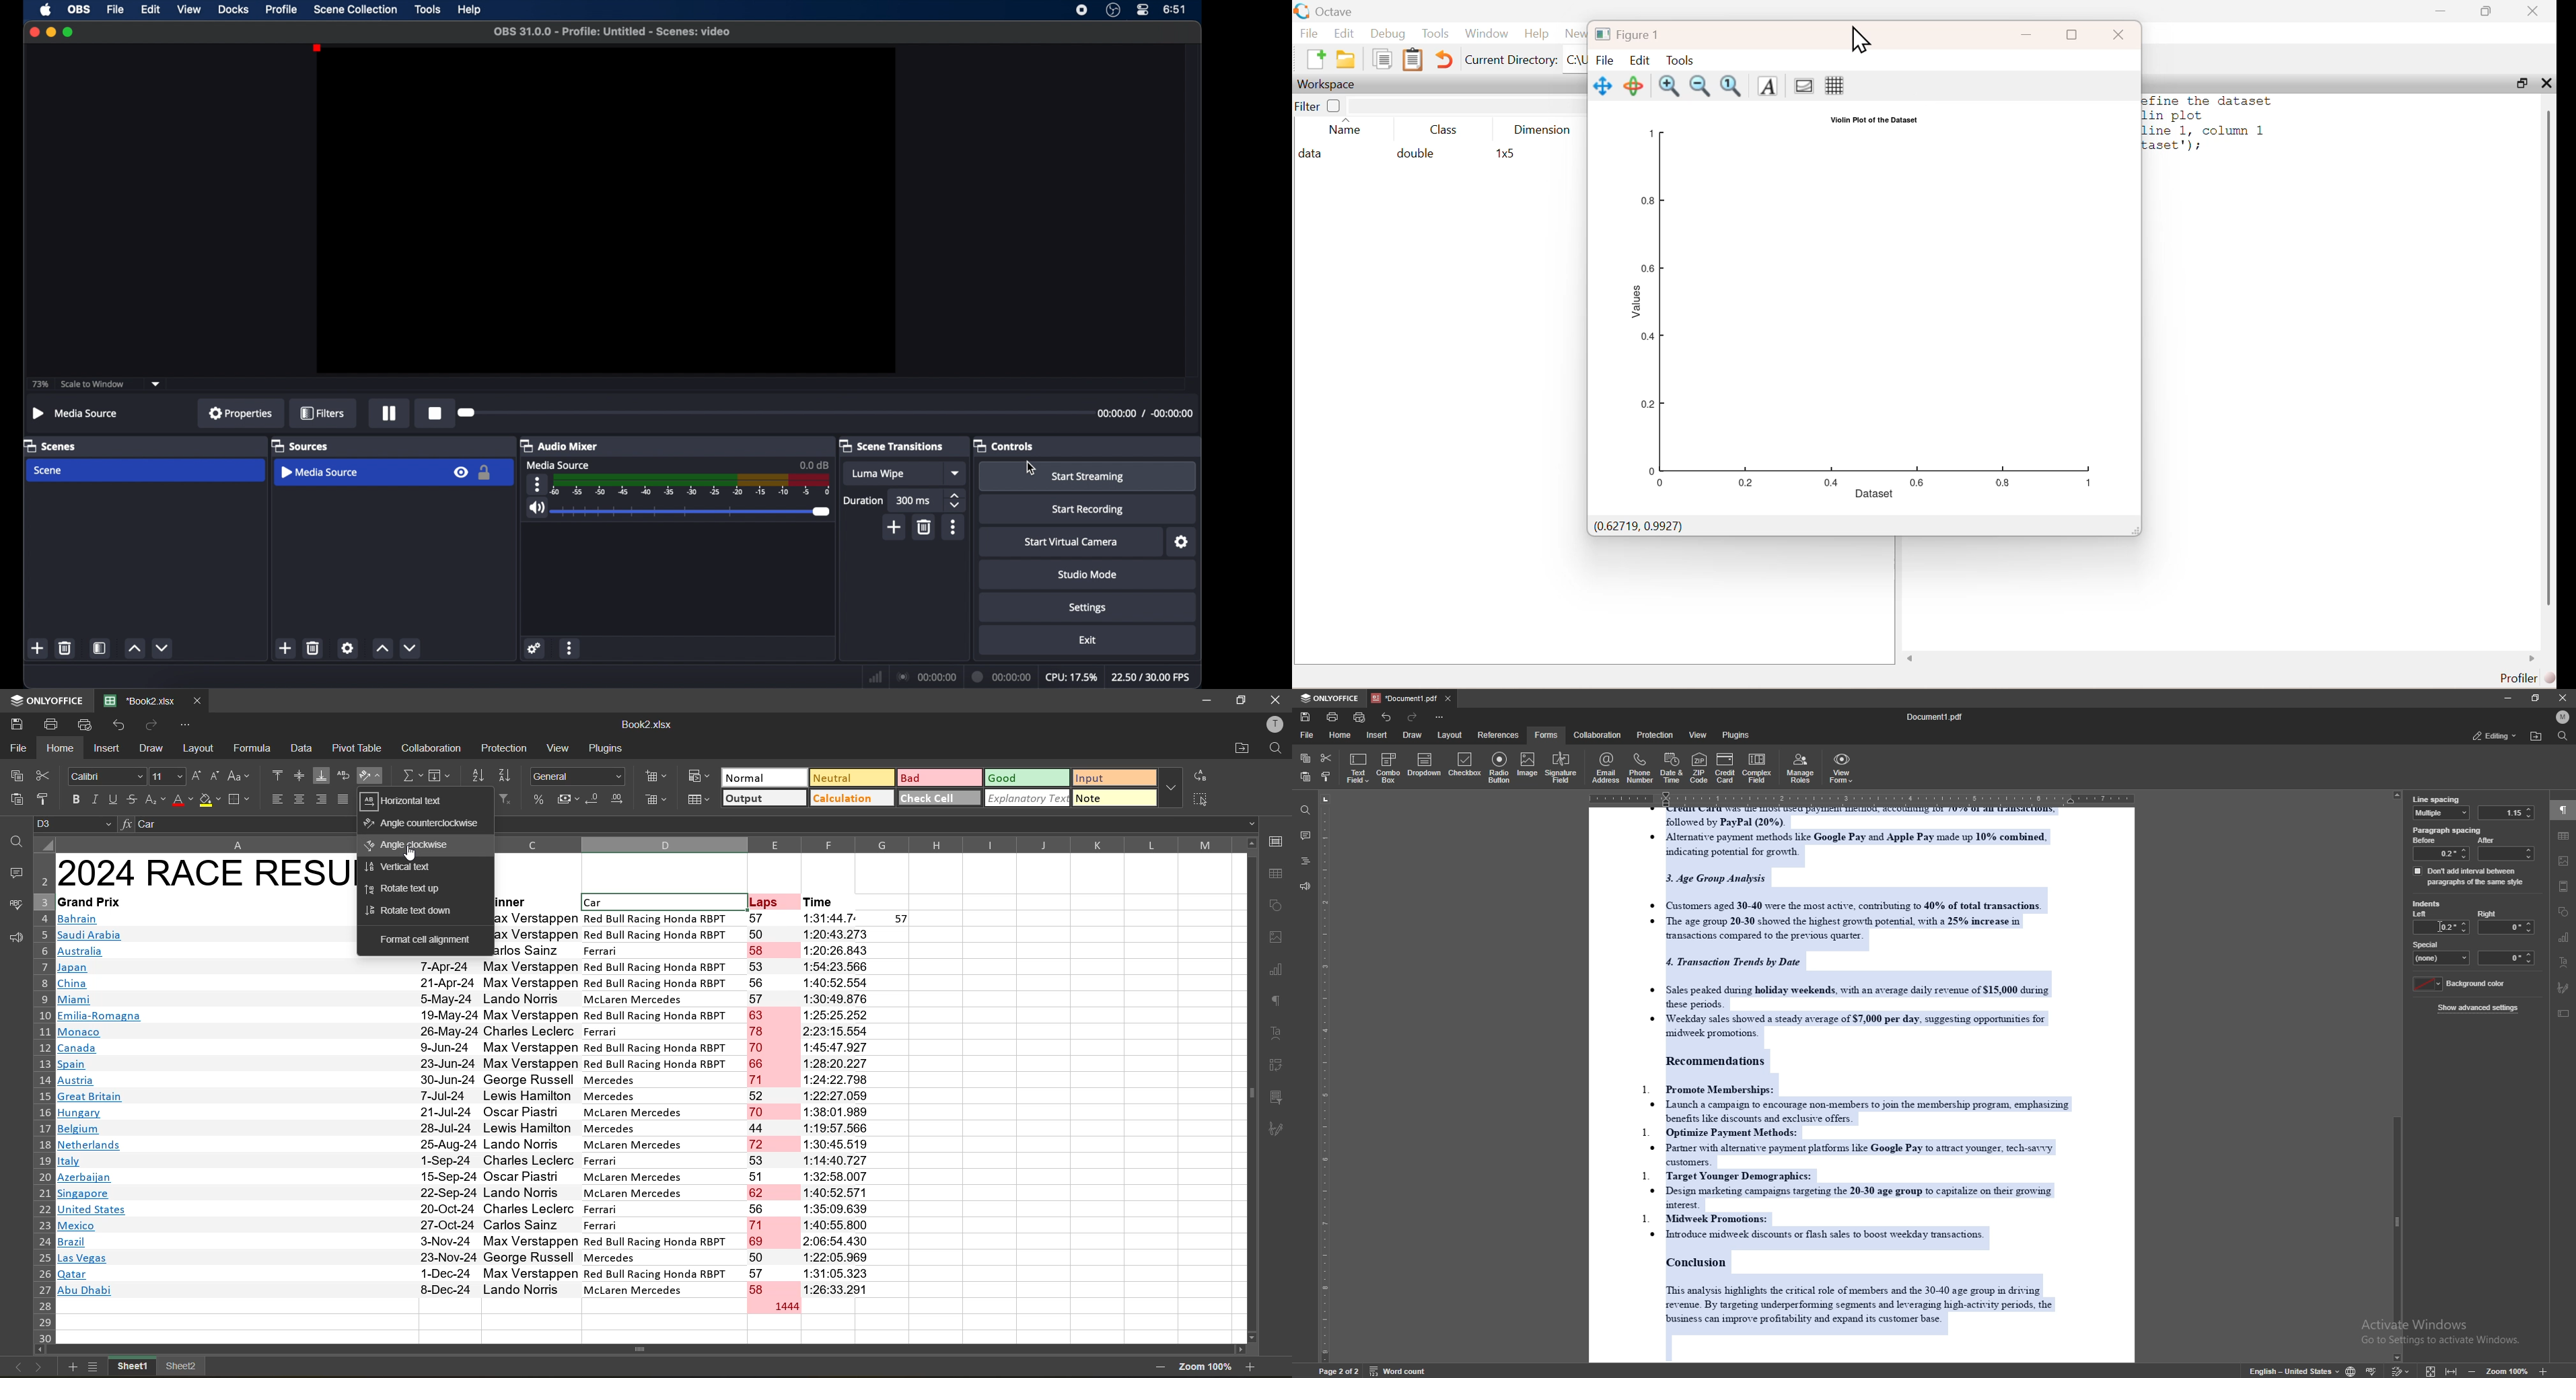 The height and width of the screenshot is (1400, 2576). What do you see at coordinates (762, 798) in the screenshot?
I see `output` at bounding box center [762, 798].